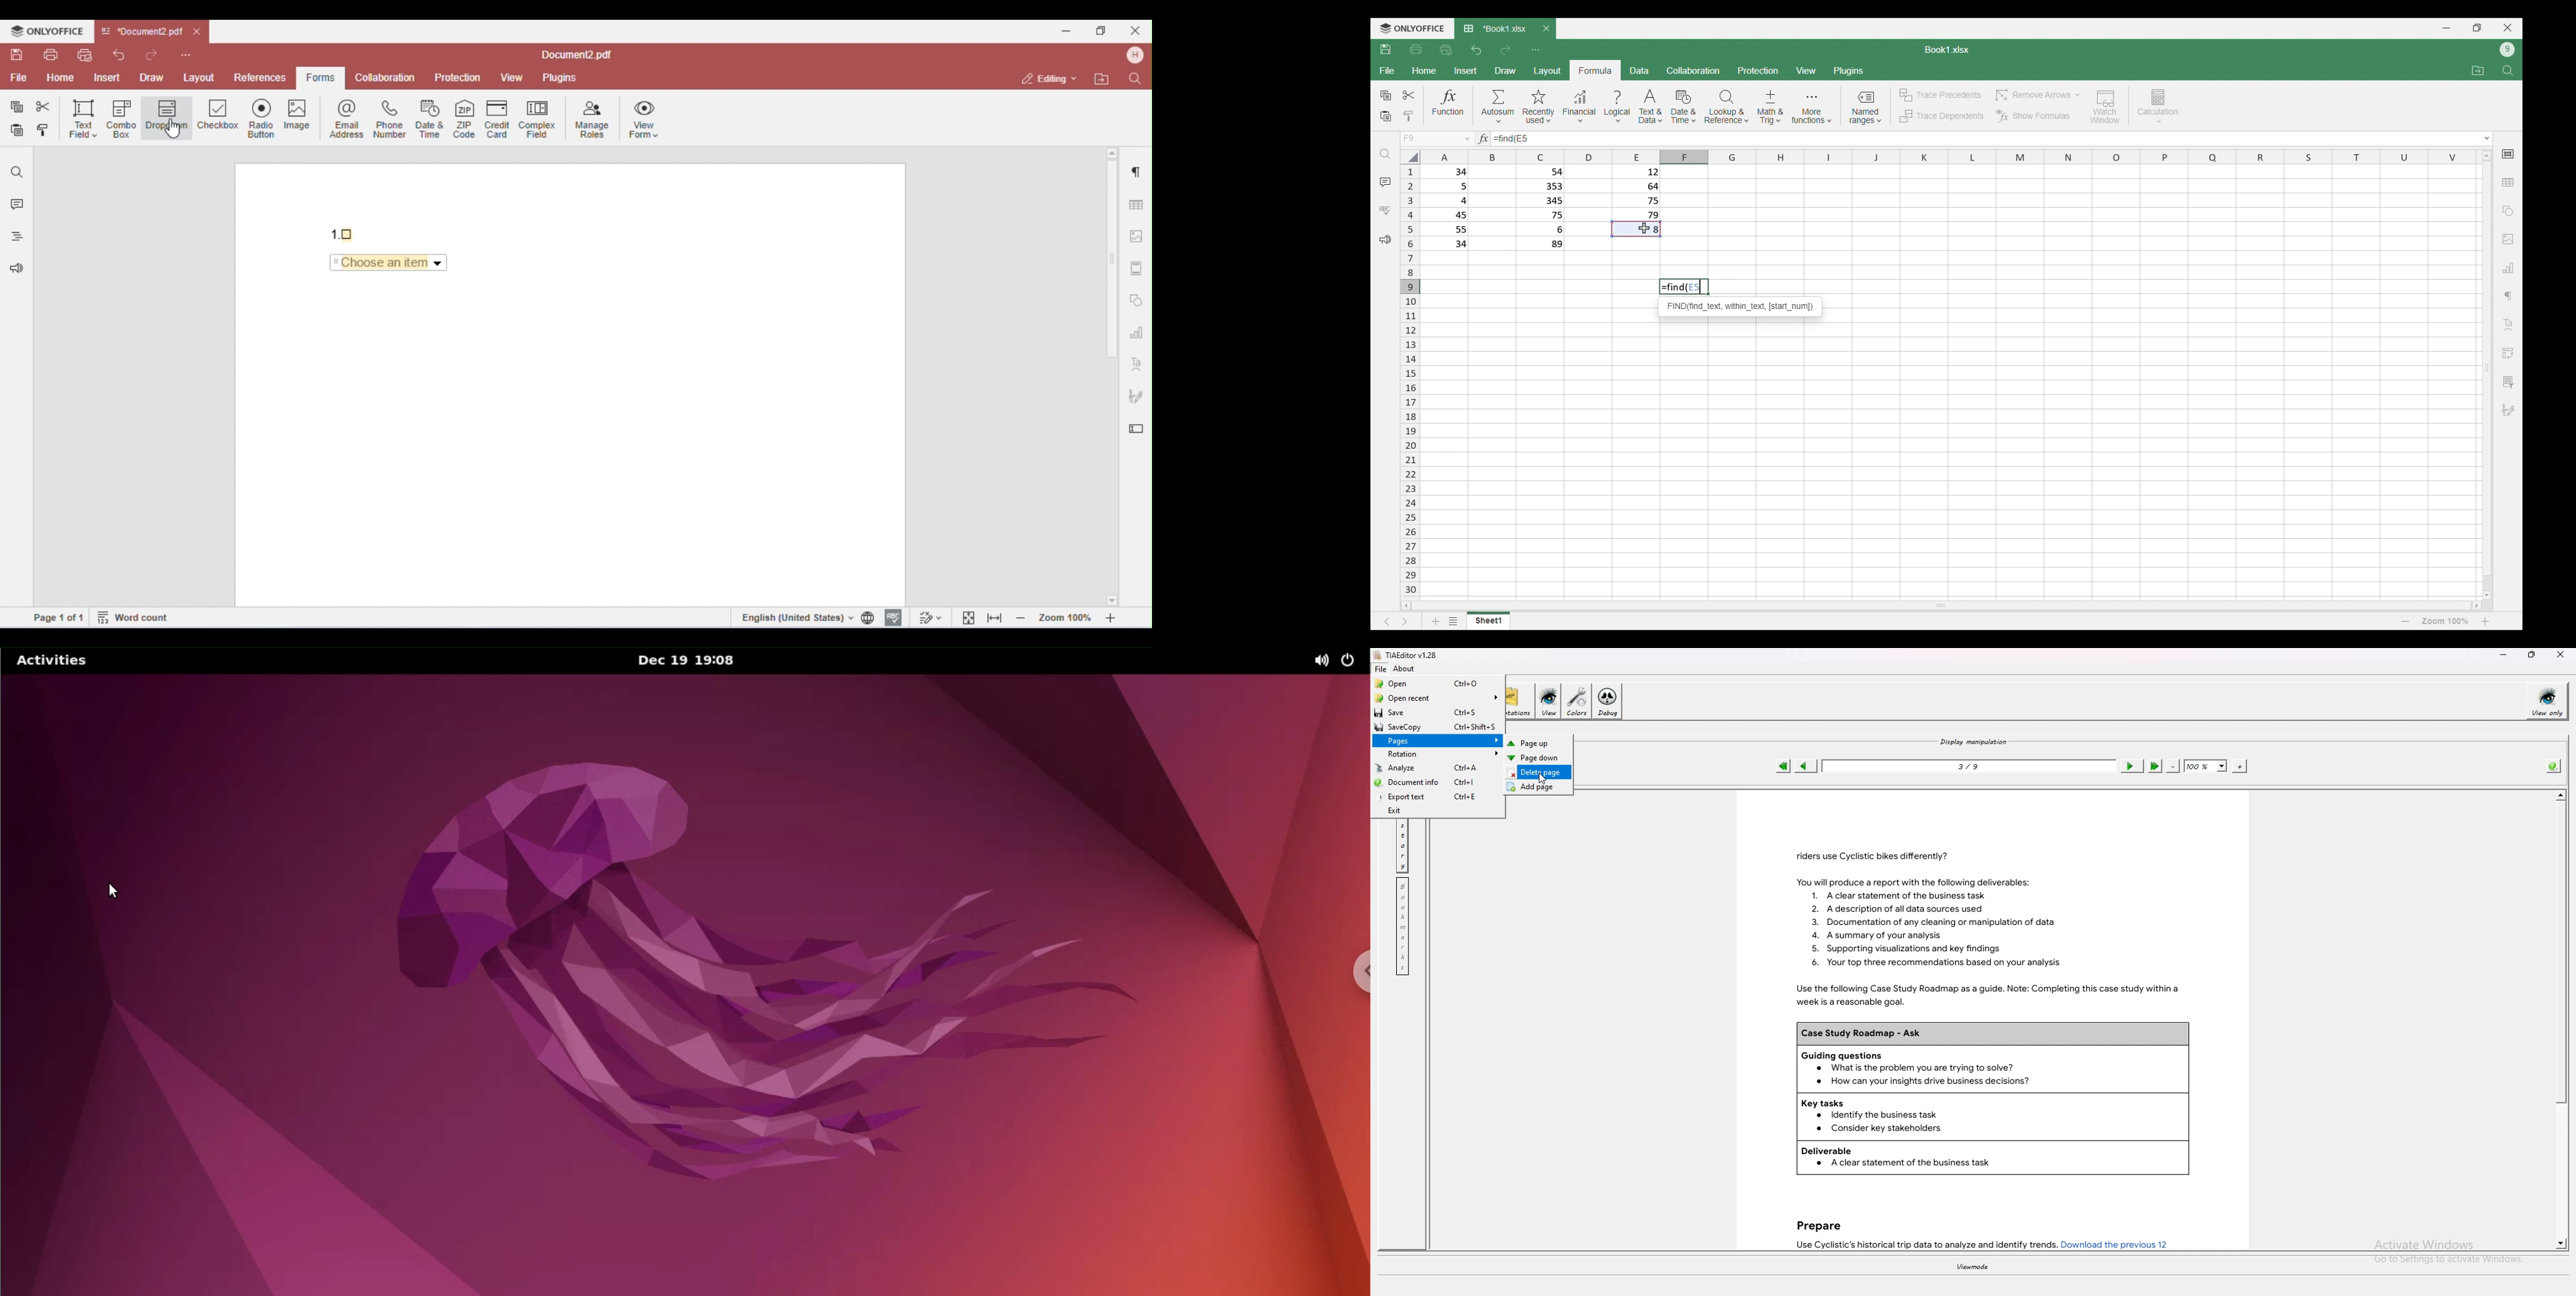  Describe the element at coordinates (1951, 460) in the screenshot. I see `Current set of cells` at that location.